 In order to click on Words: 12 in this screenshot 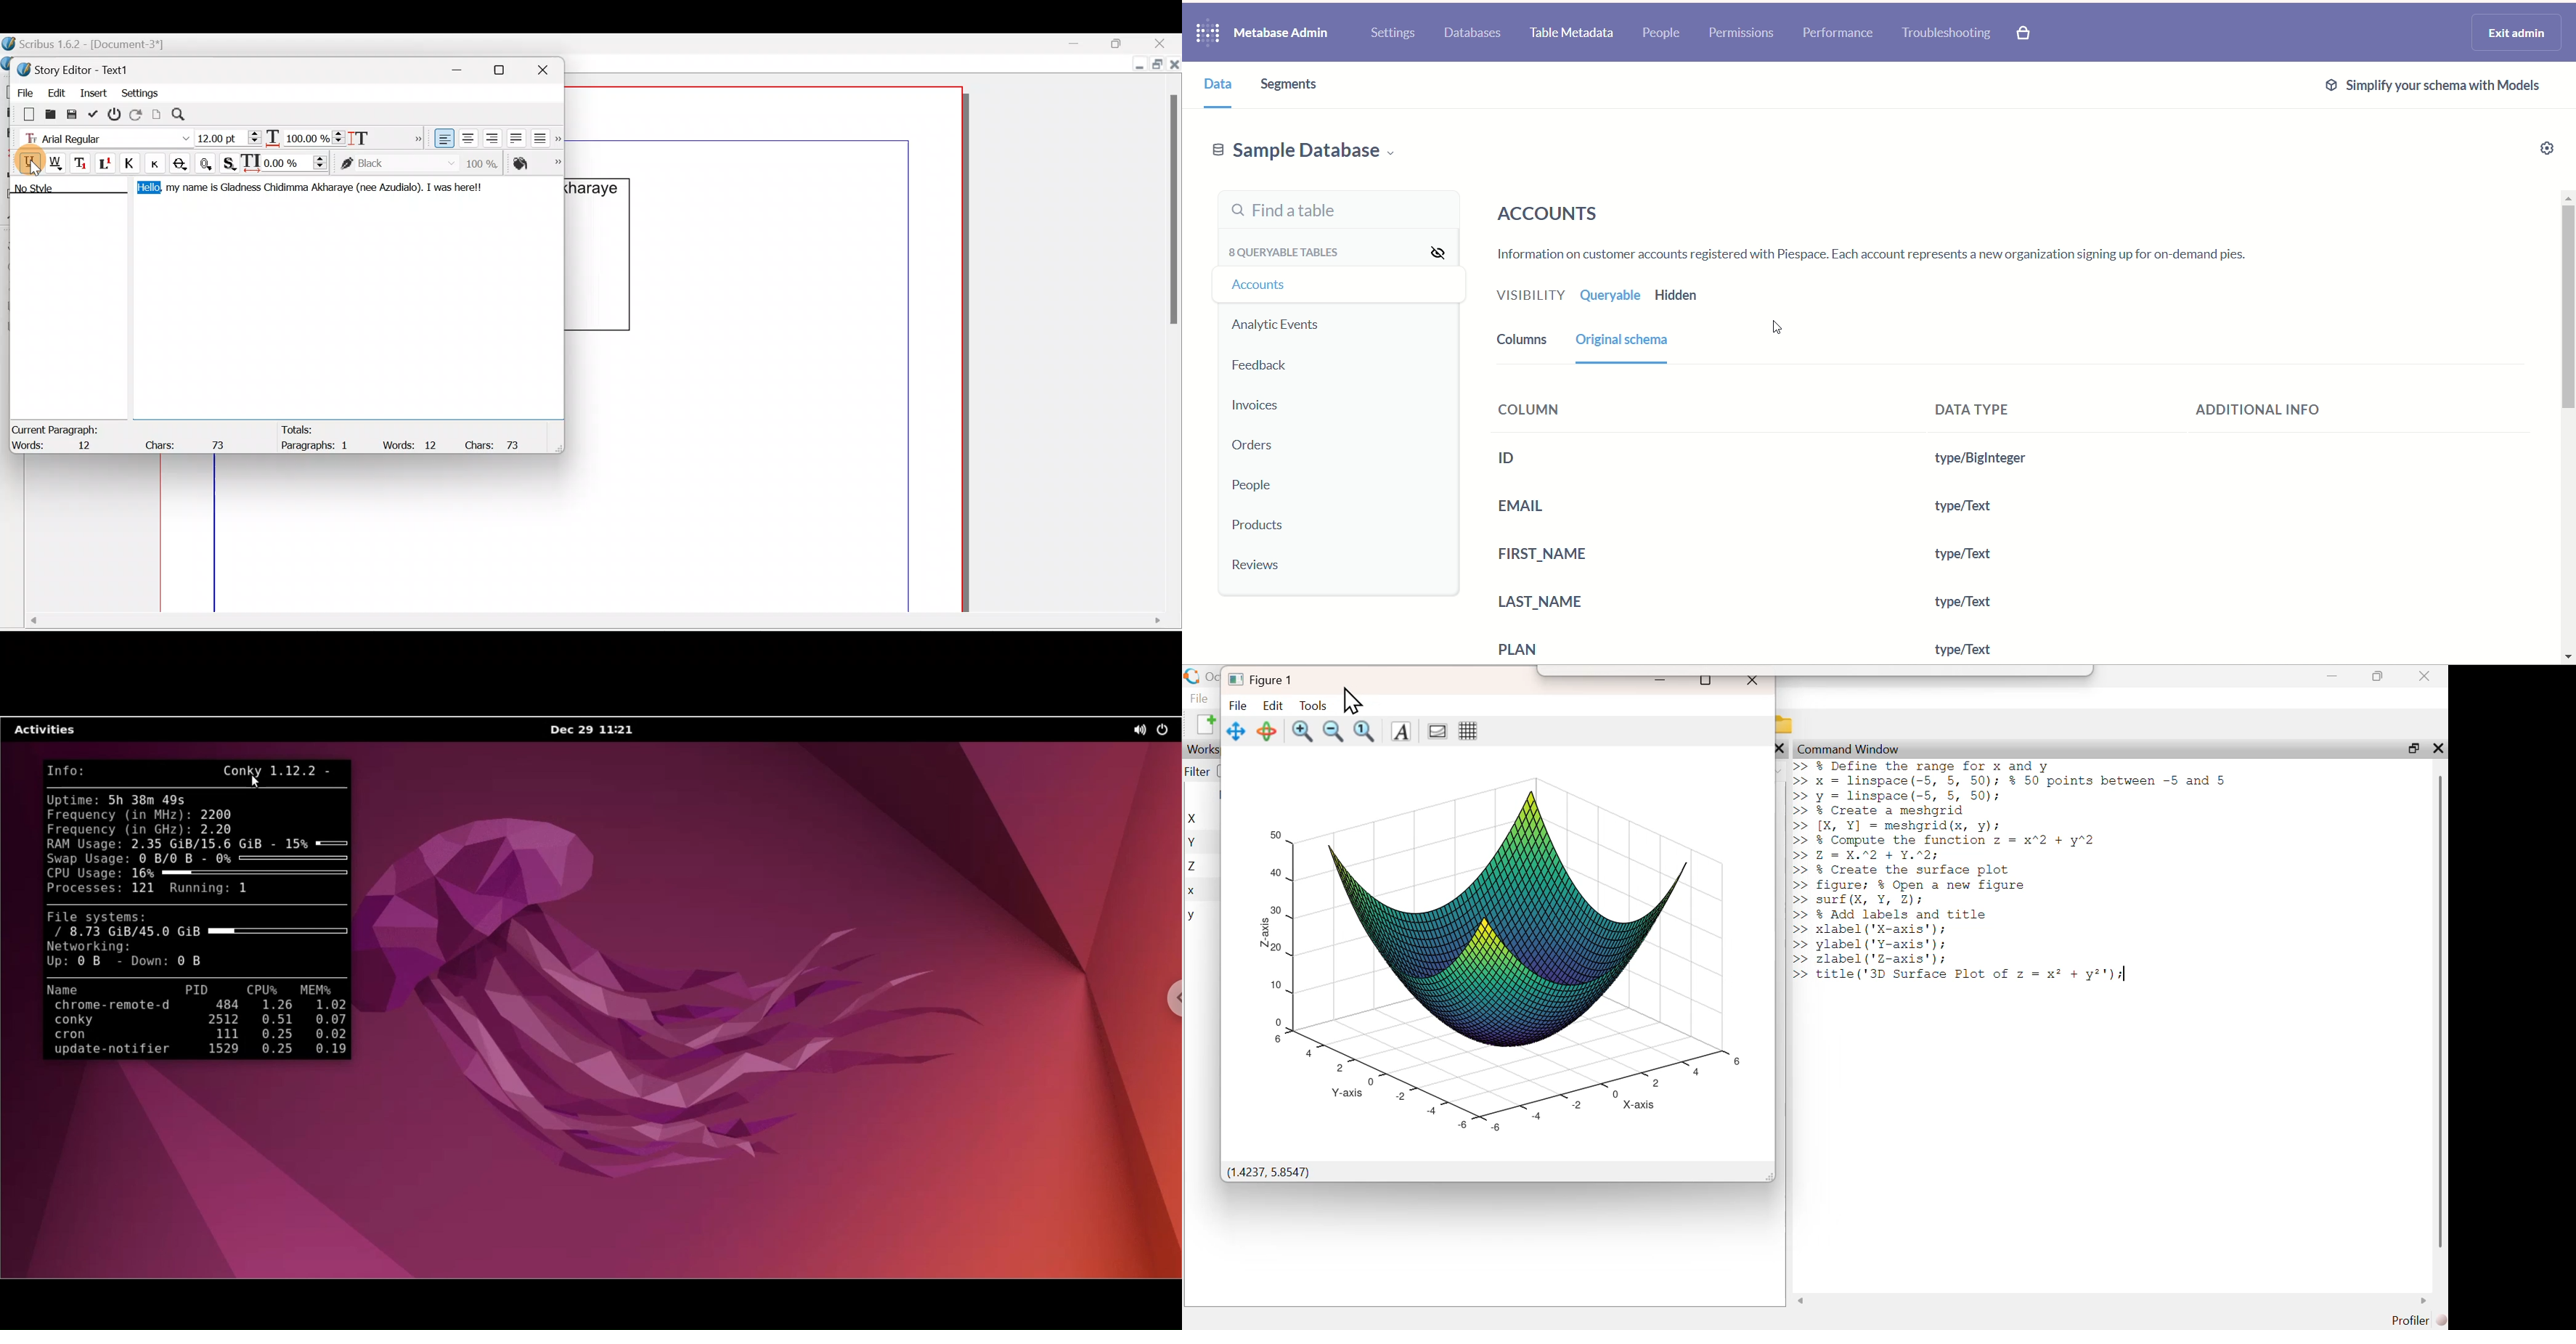, I will do `click(59, 446)`.